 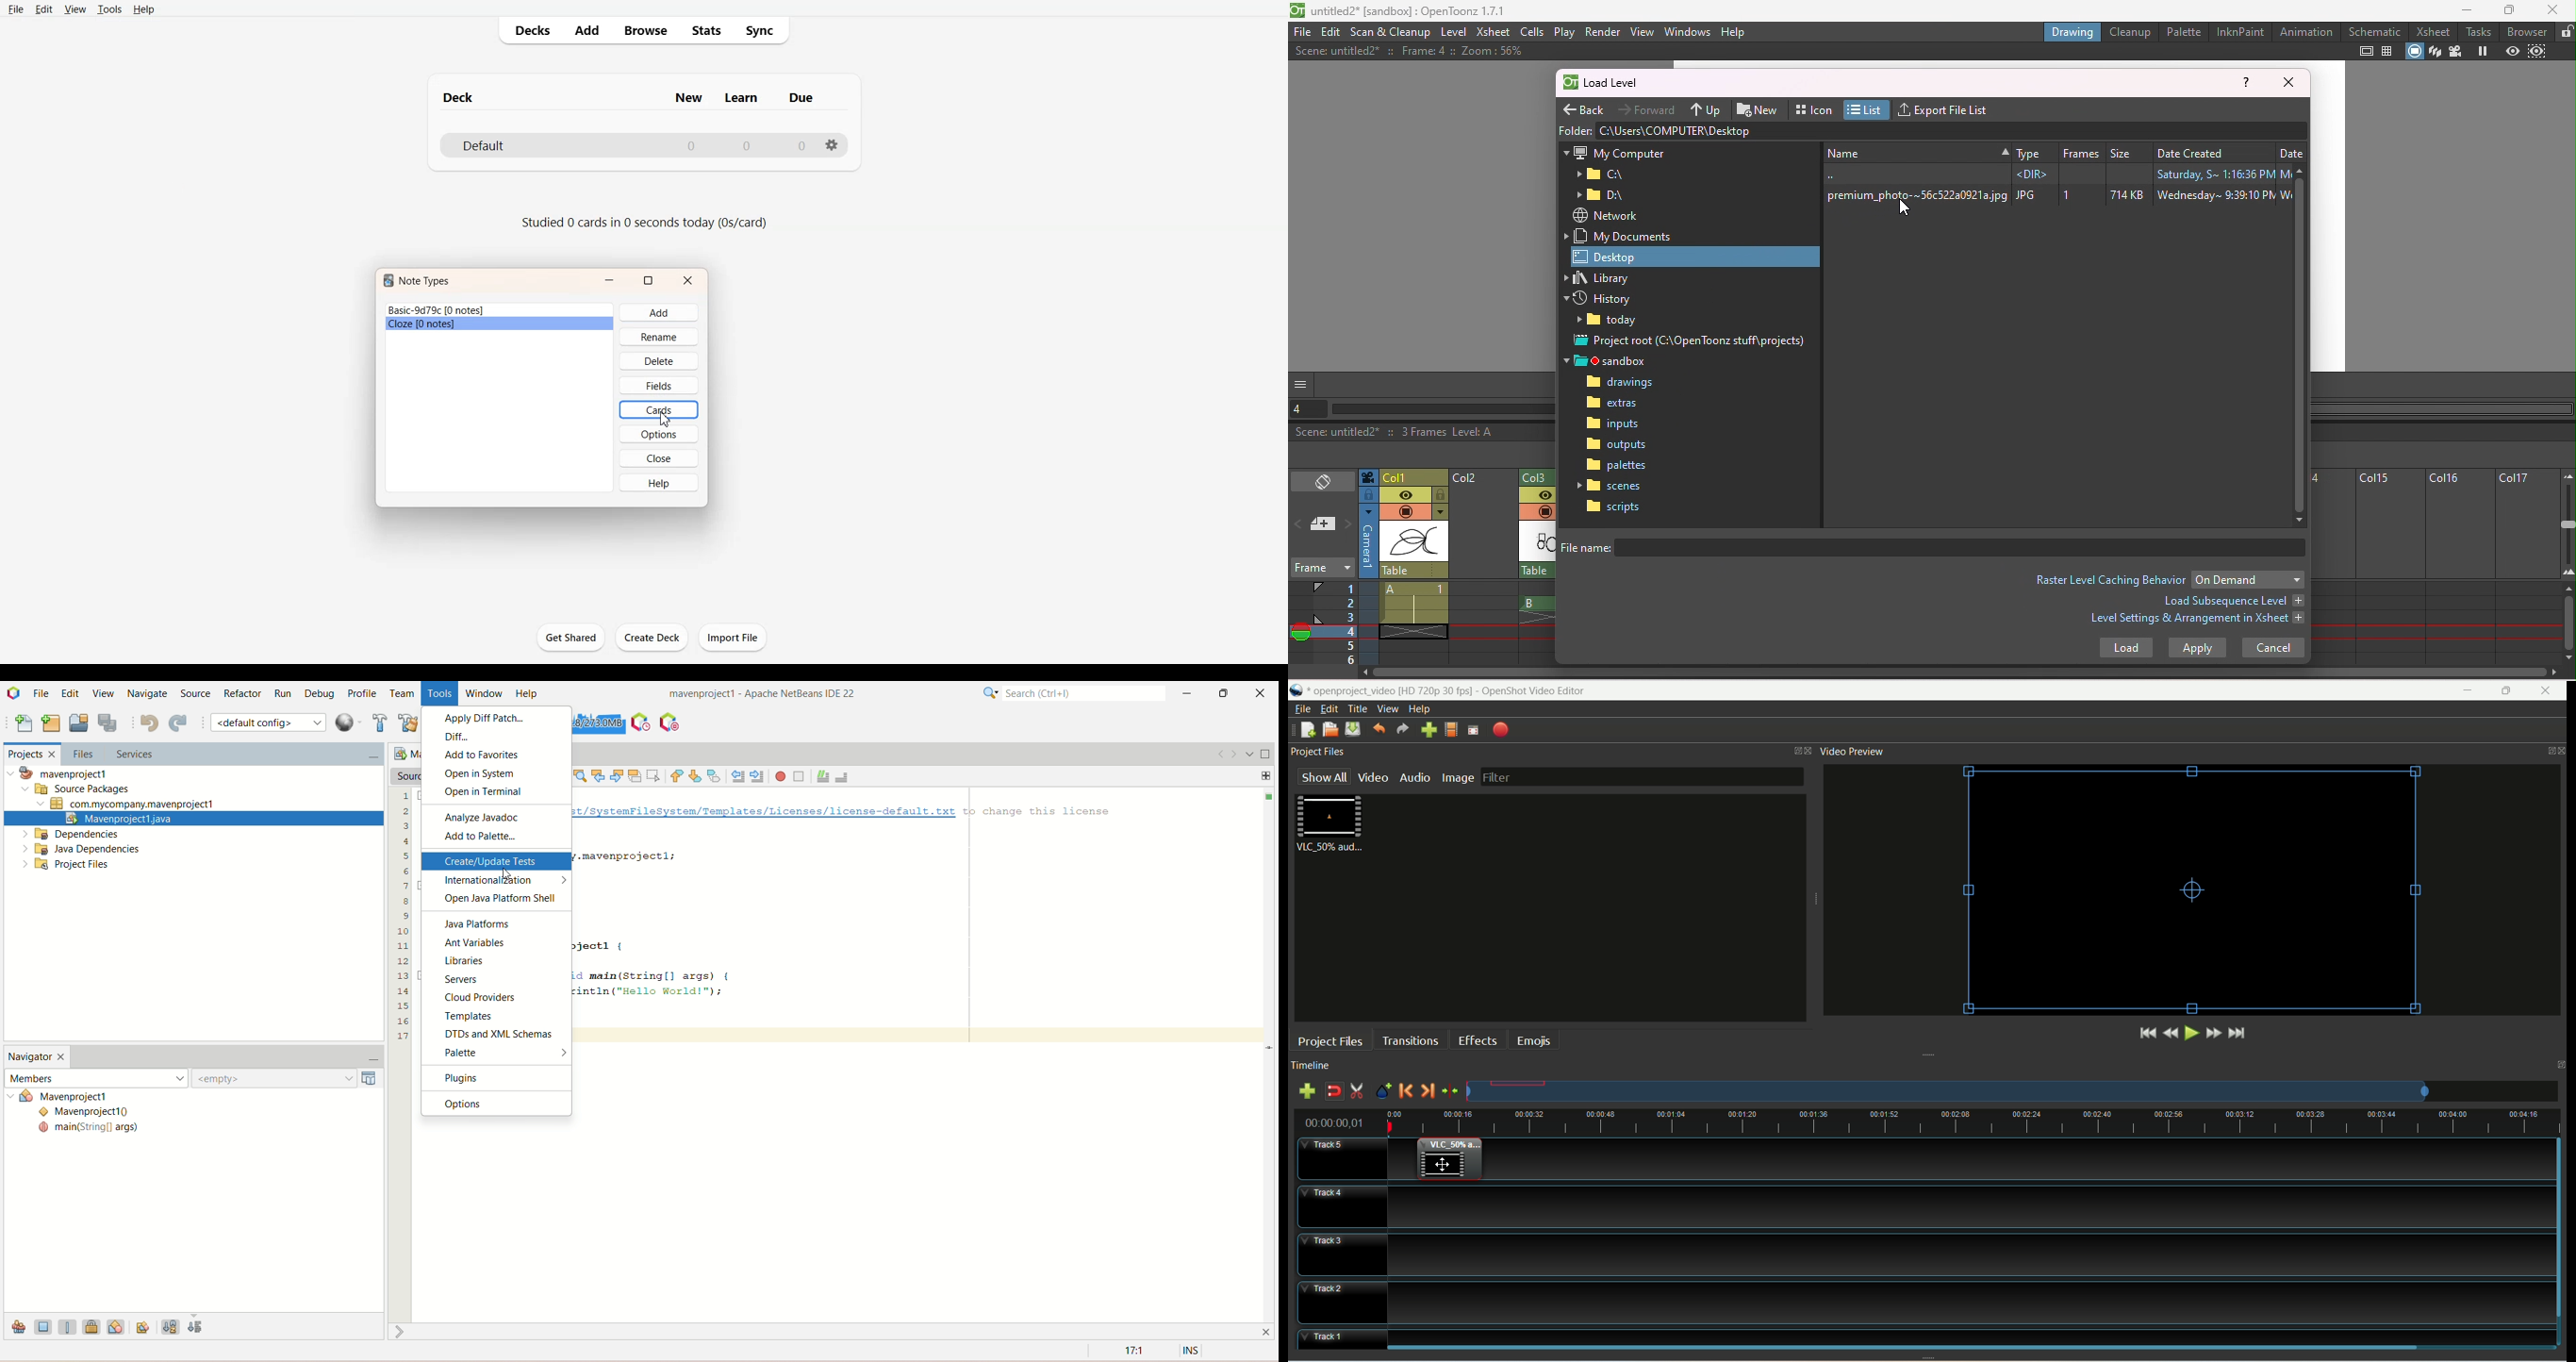 I want to click on edit, so click(x=1330, y=708).